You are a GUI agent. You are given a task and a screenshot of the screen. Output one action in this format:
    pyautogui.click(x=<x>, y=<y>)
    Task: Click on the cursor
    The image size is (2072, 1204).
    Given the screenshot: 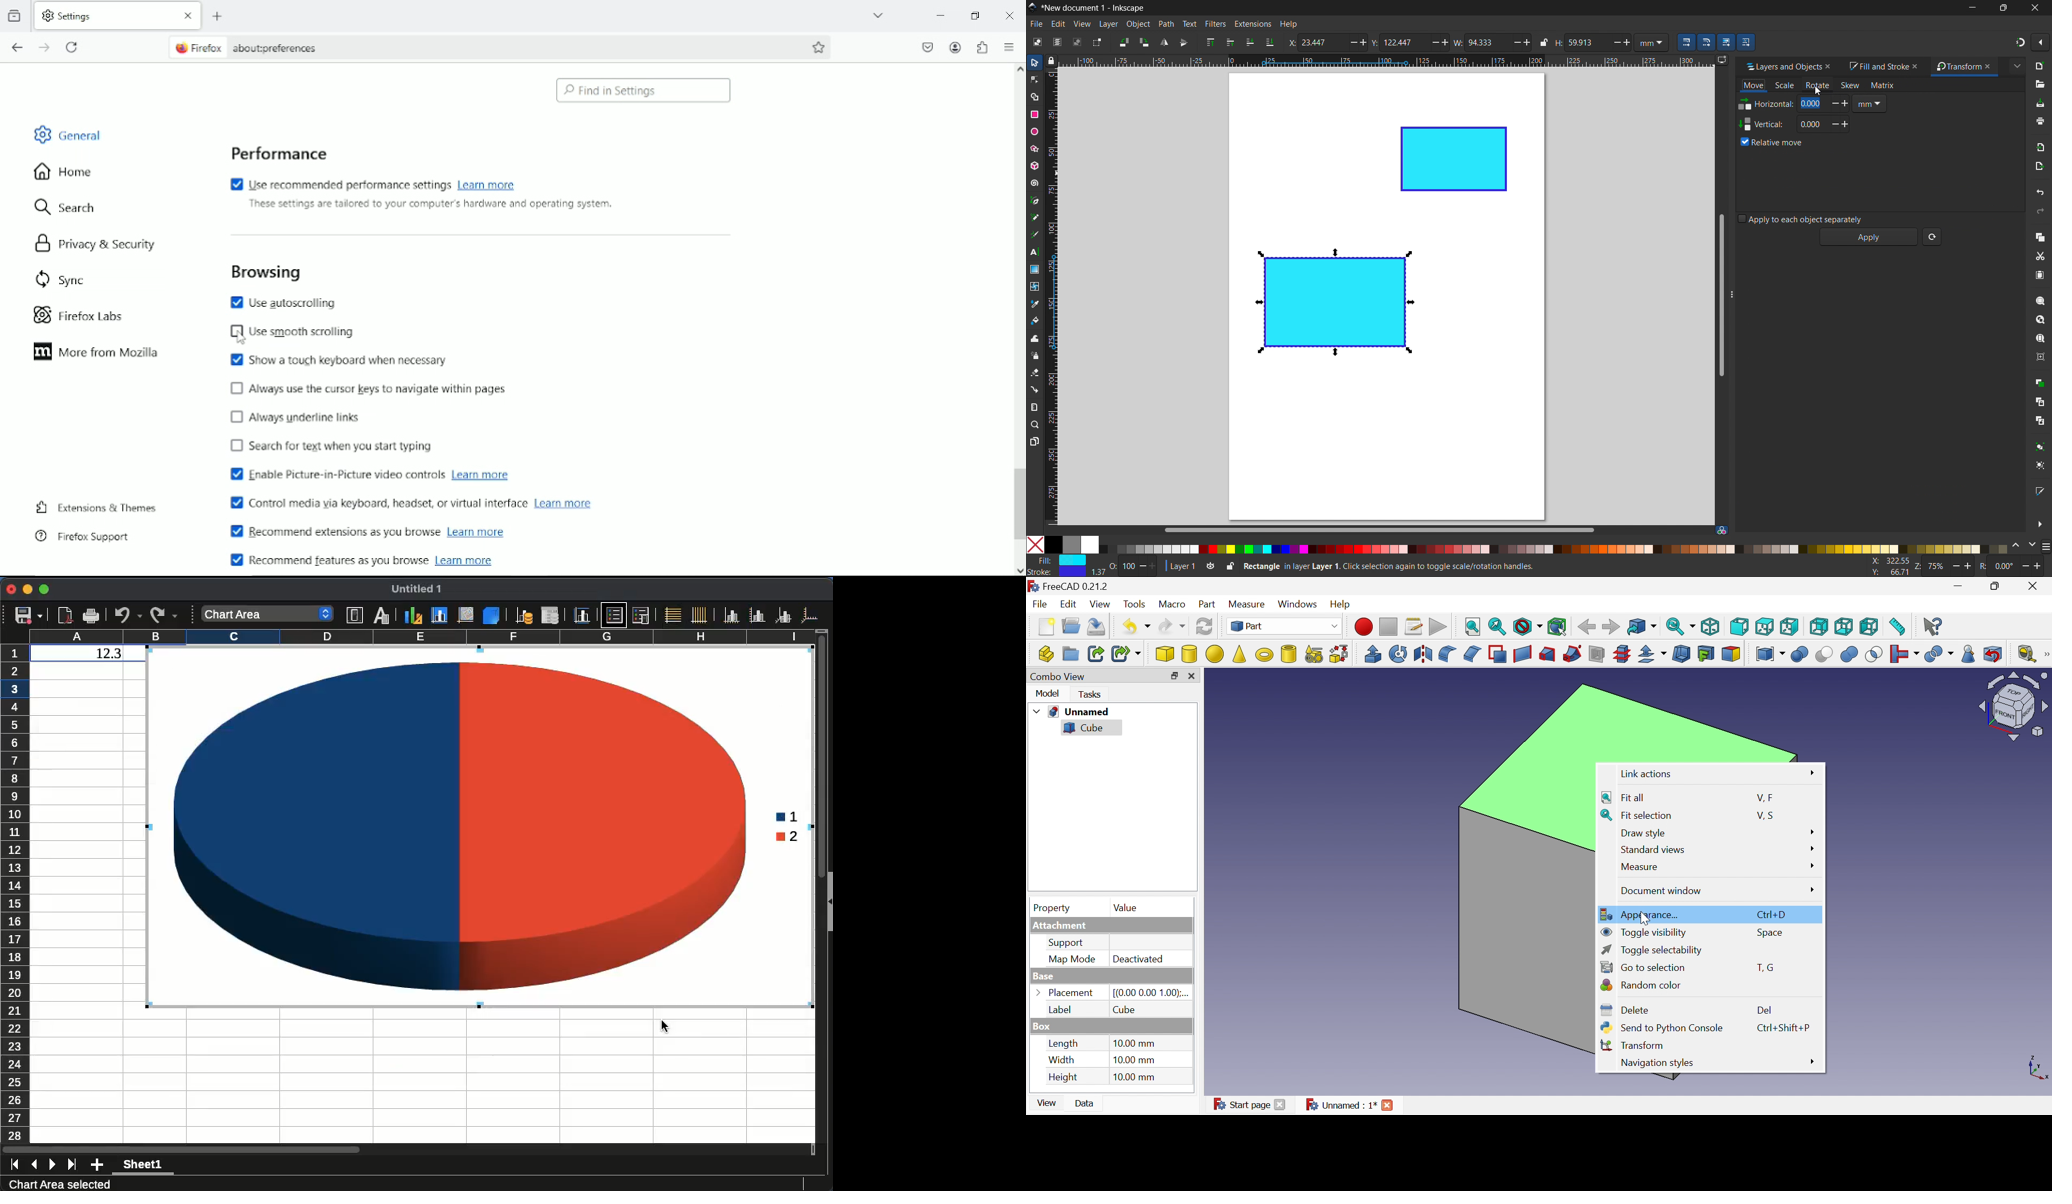 What is the action you would take?
    pyautogui.click(x=665, y=1026)
    